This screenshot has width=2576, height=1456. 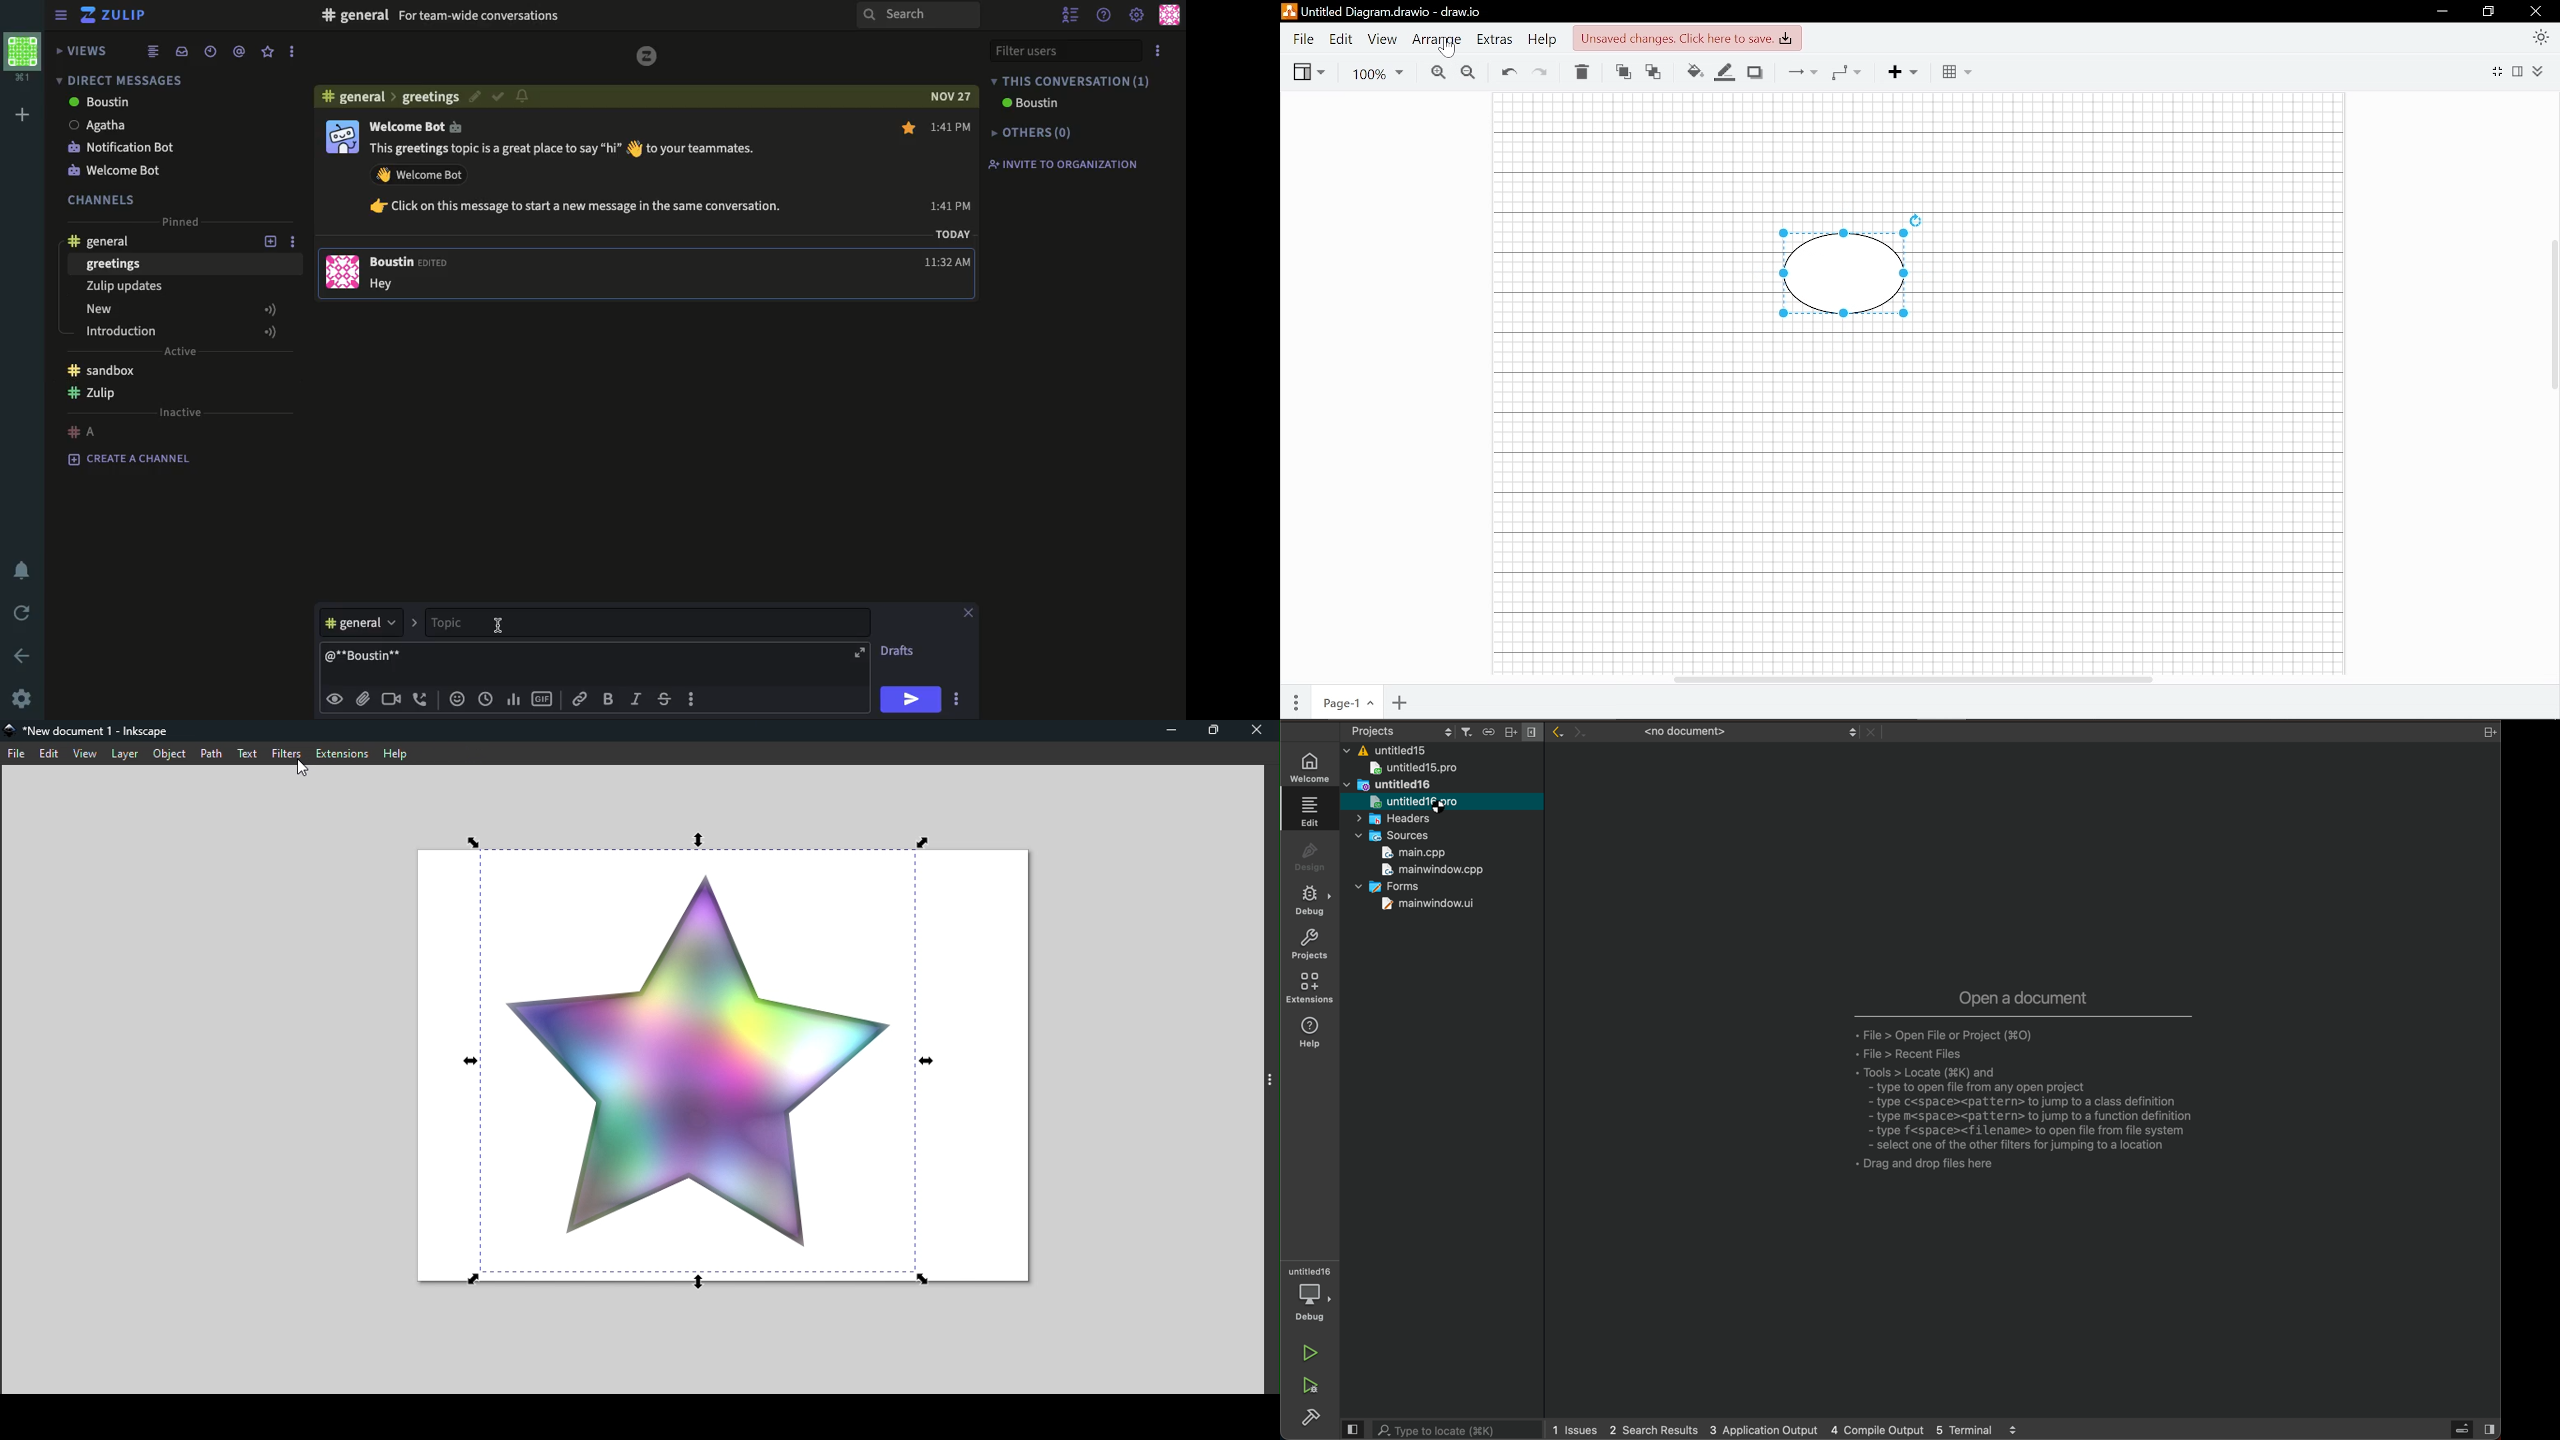 I want to click on inbox, so click(x=180, y=52).